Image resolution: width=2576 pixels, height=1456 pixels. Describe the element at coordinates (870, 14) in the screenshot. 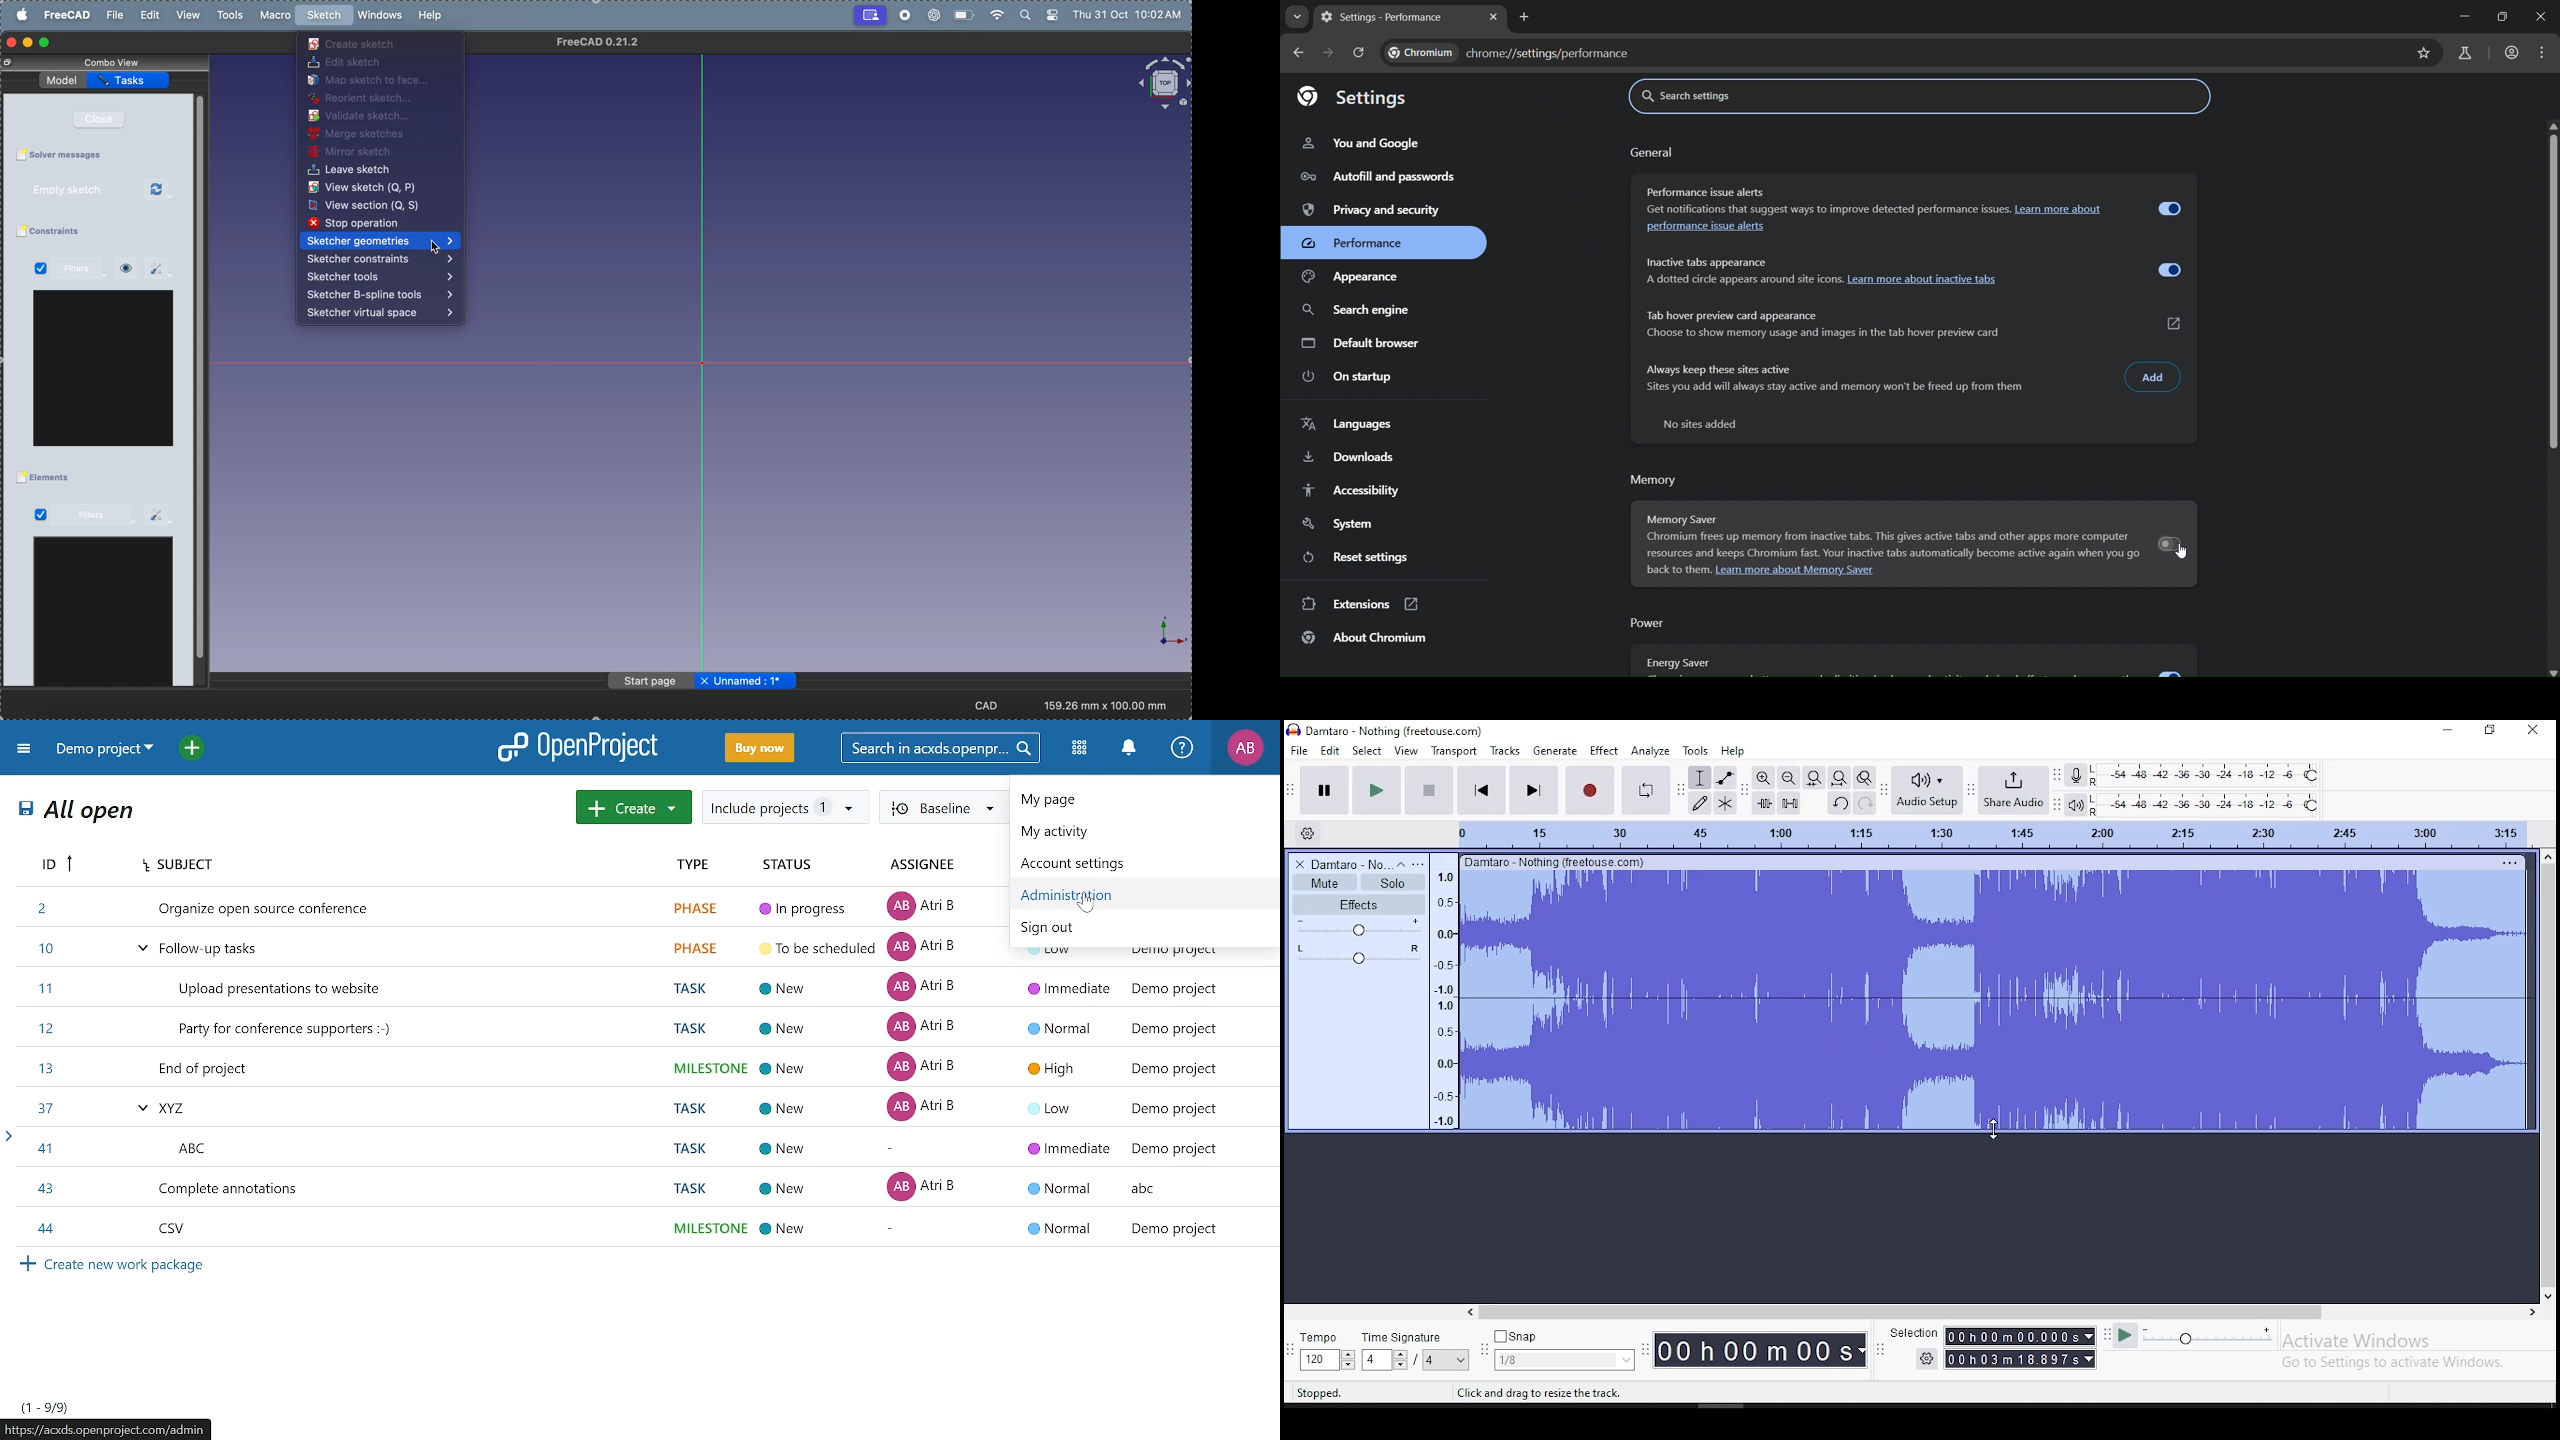

I see `Recording` at that location.